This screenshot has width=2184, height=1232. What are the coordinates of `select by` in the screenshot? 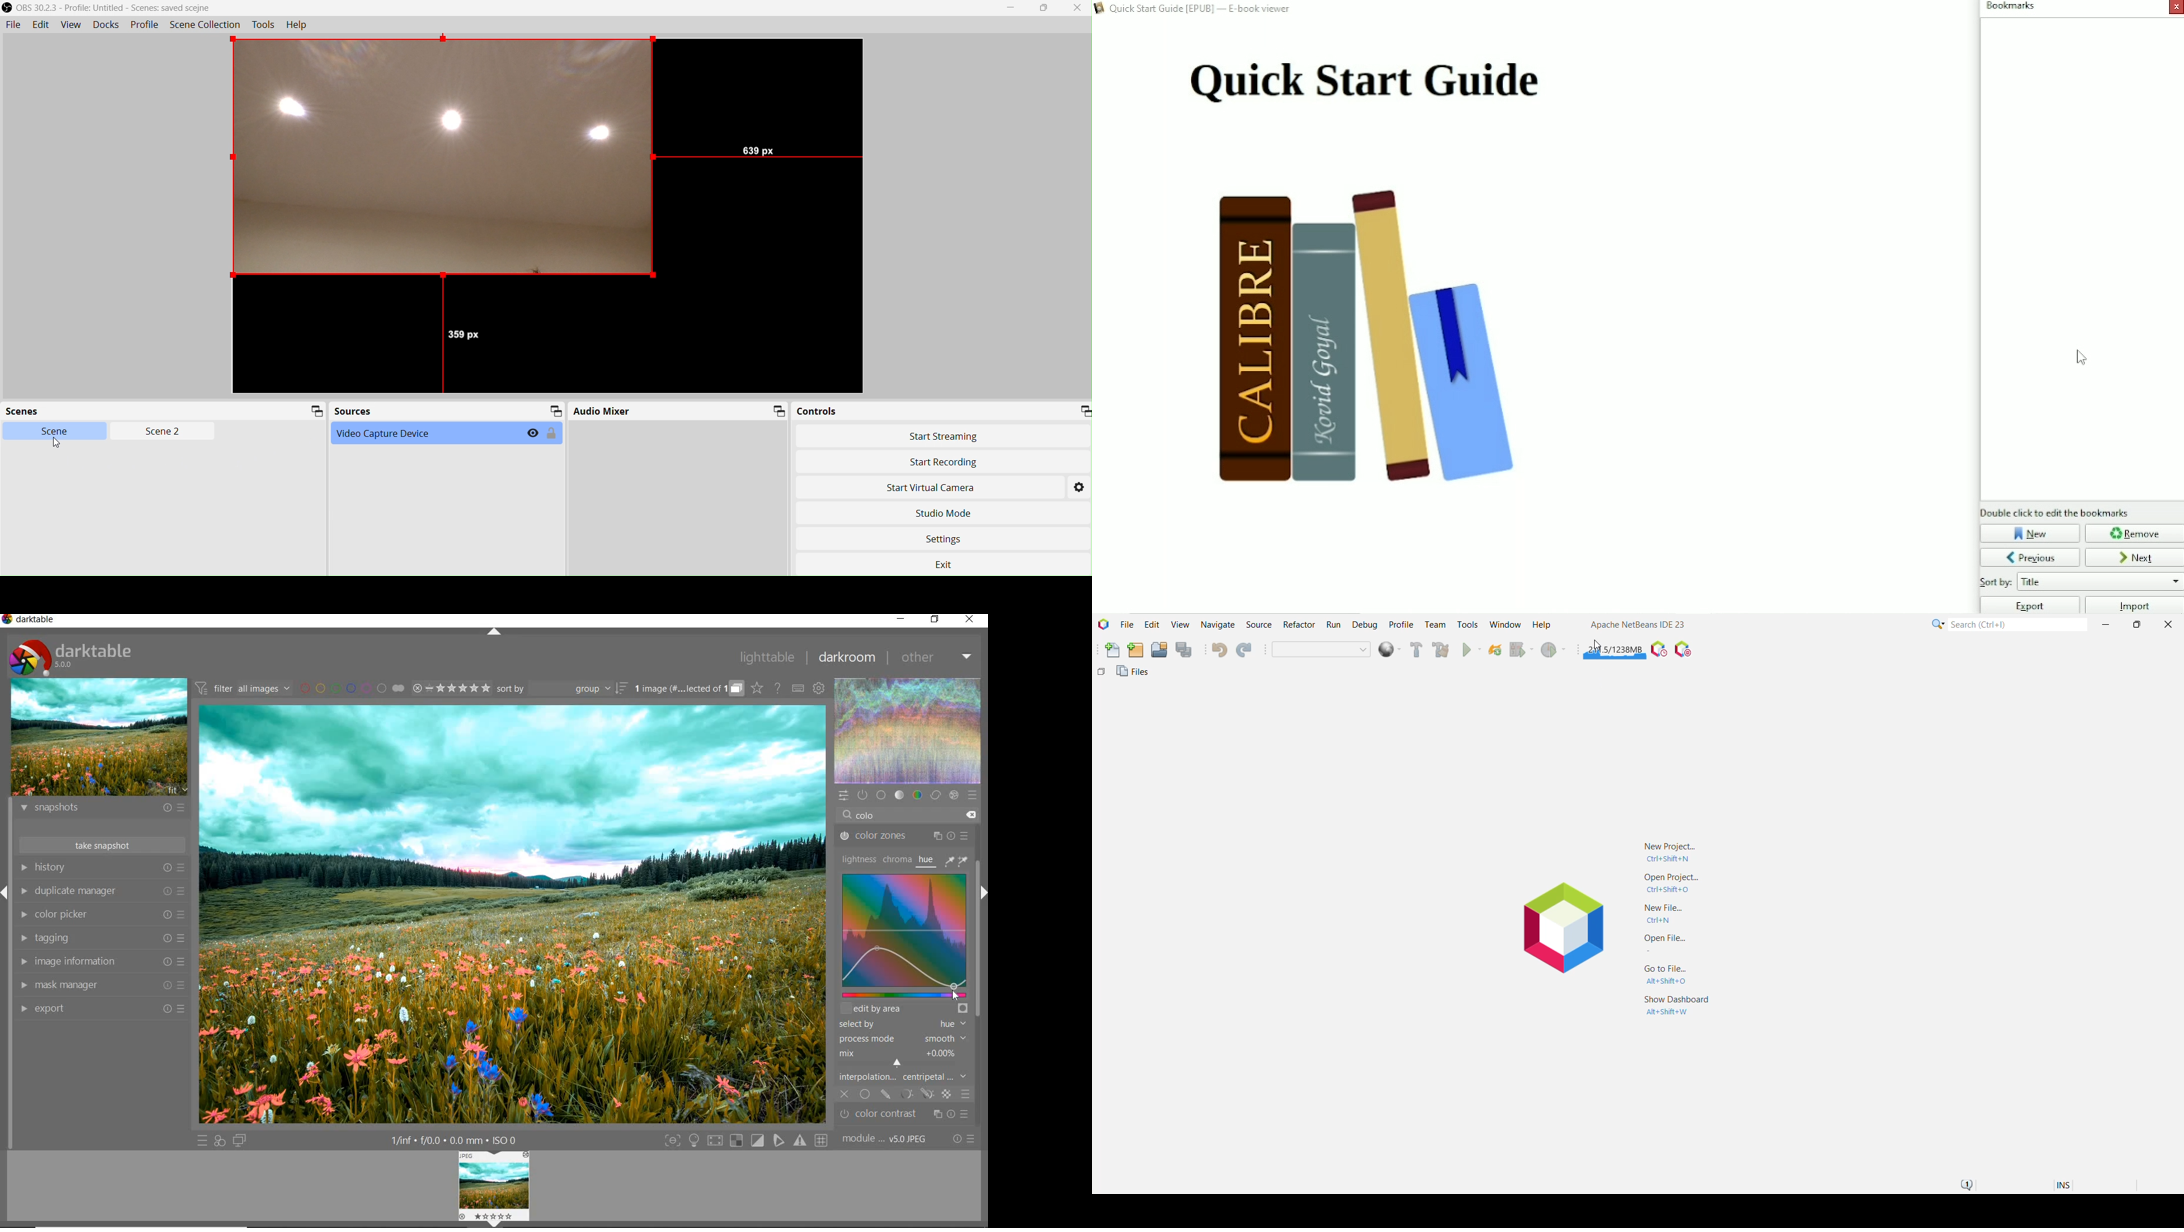 It's located at (902, 1025).